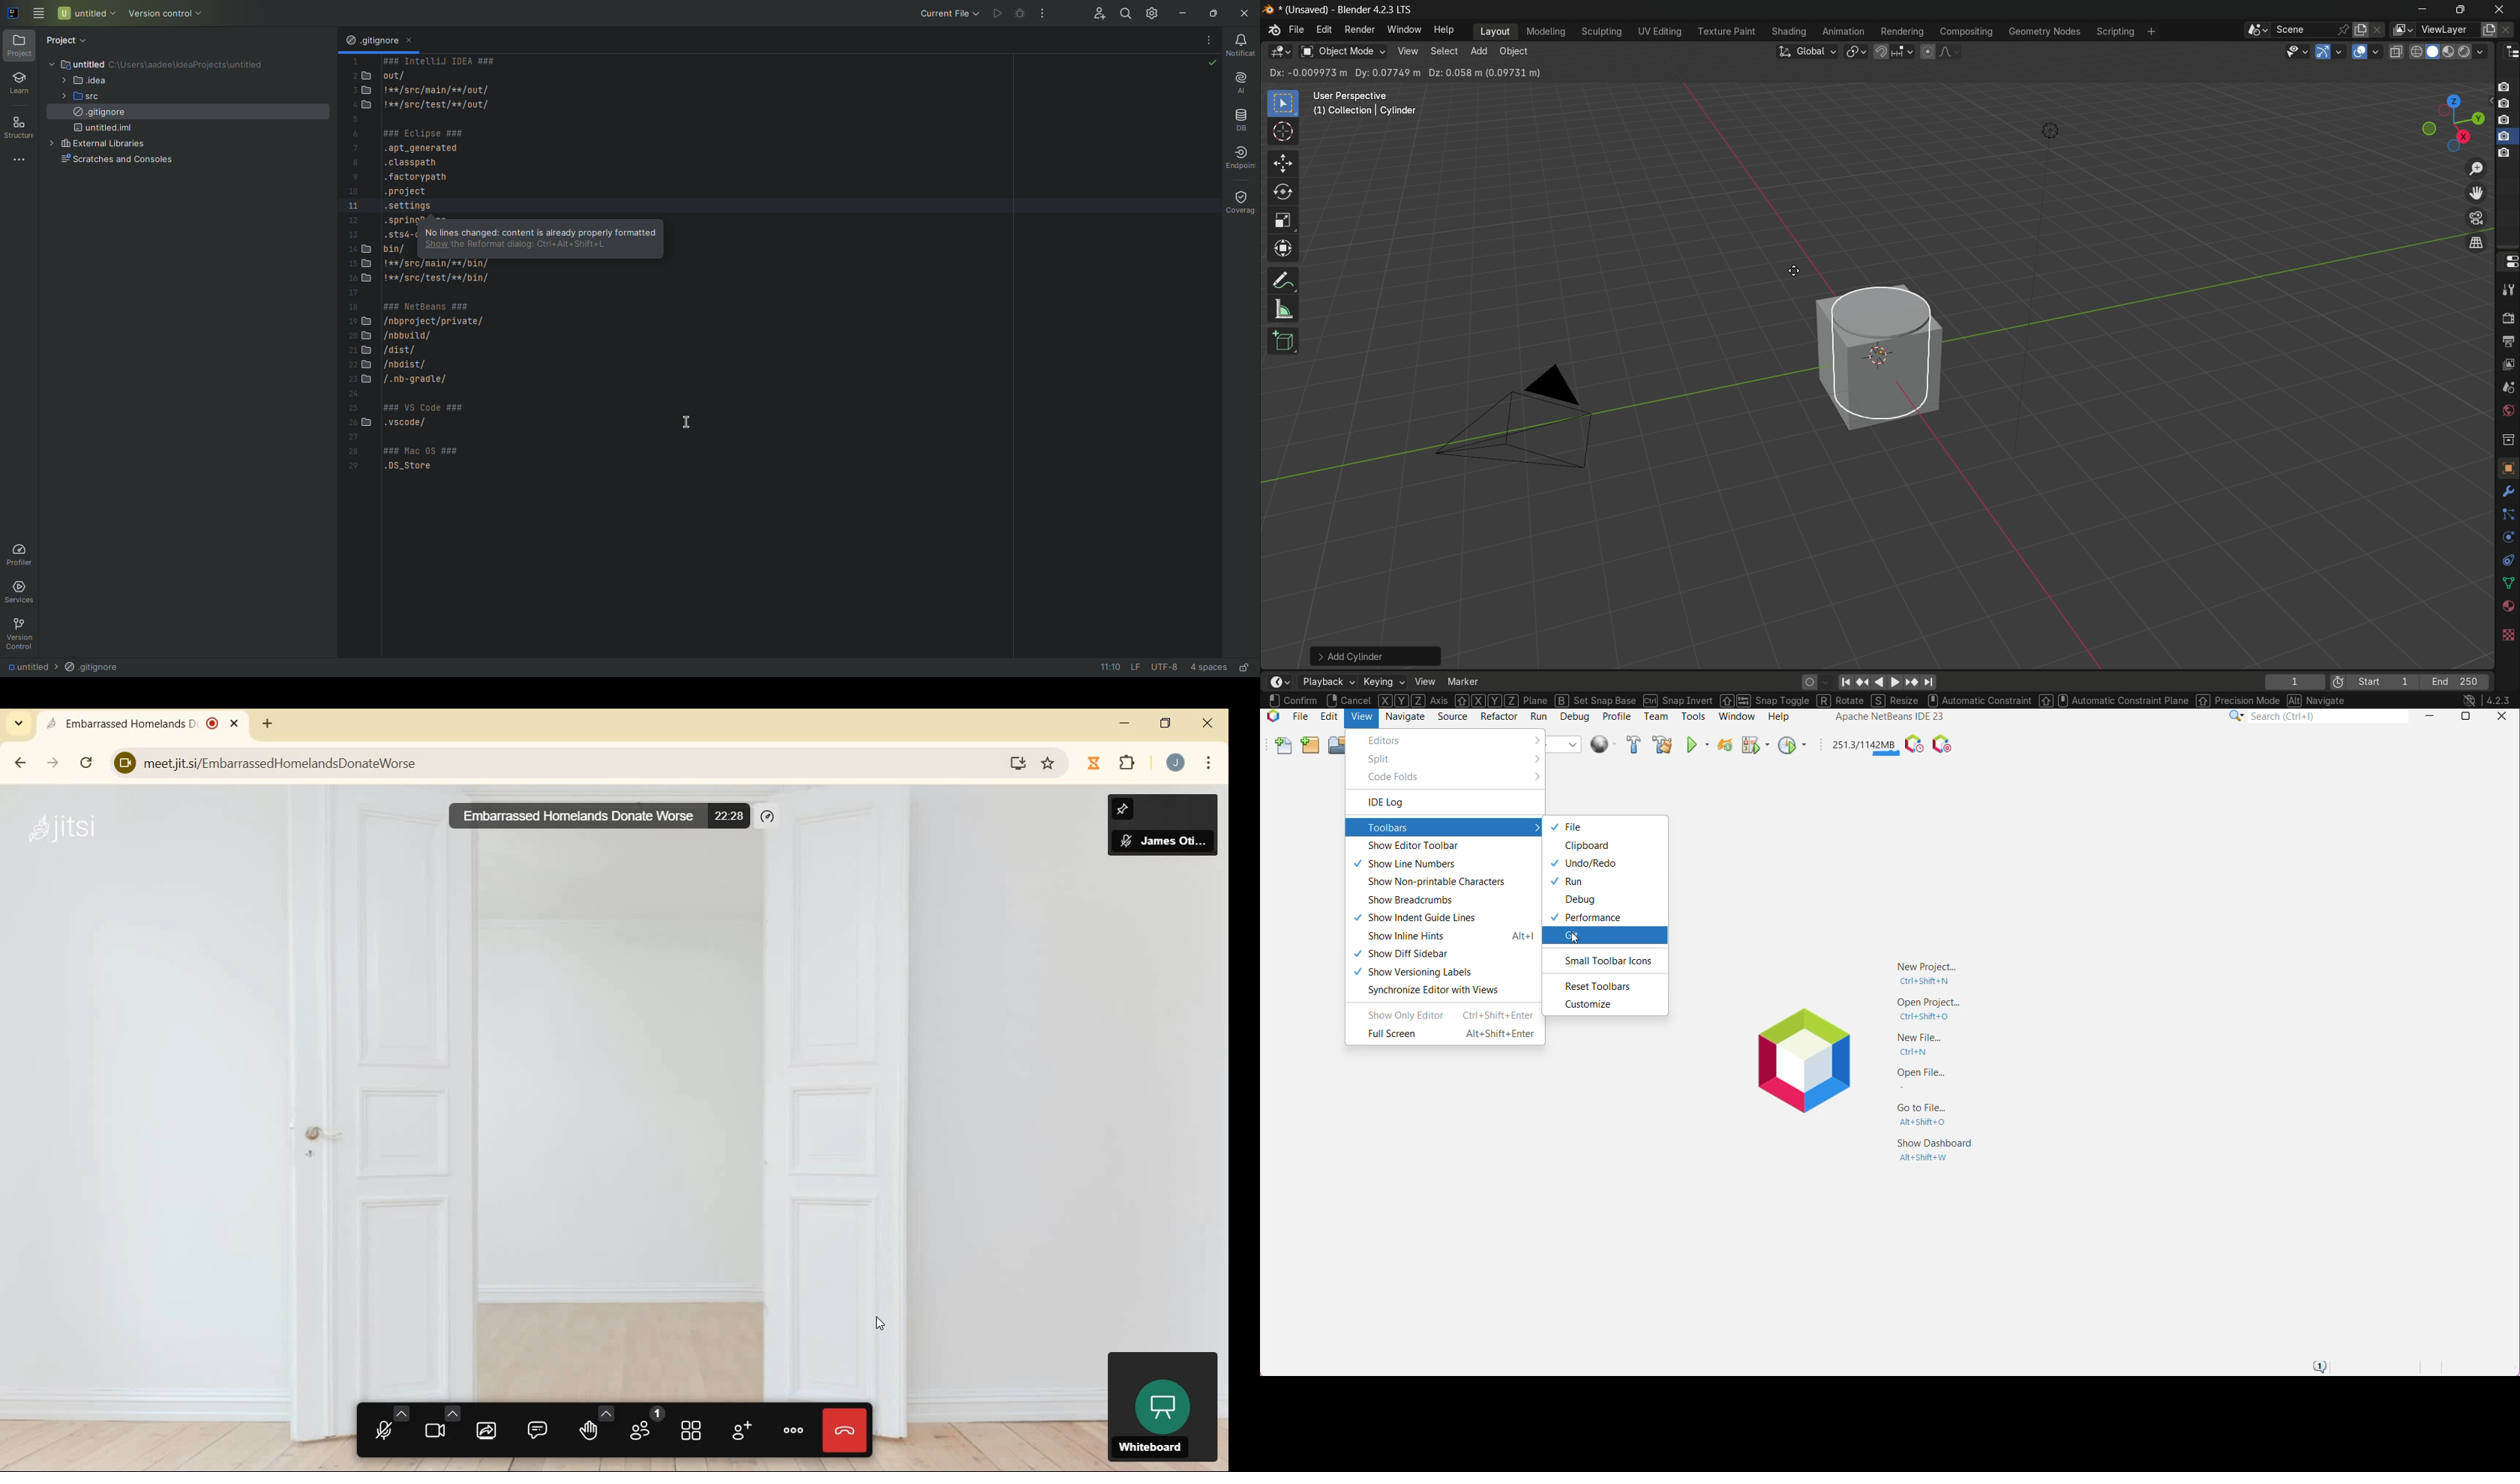 The height and width of the screenshot is (1484, 2520). I want to click on start, so click(2384, 681).